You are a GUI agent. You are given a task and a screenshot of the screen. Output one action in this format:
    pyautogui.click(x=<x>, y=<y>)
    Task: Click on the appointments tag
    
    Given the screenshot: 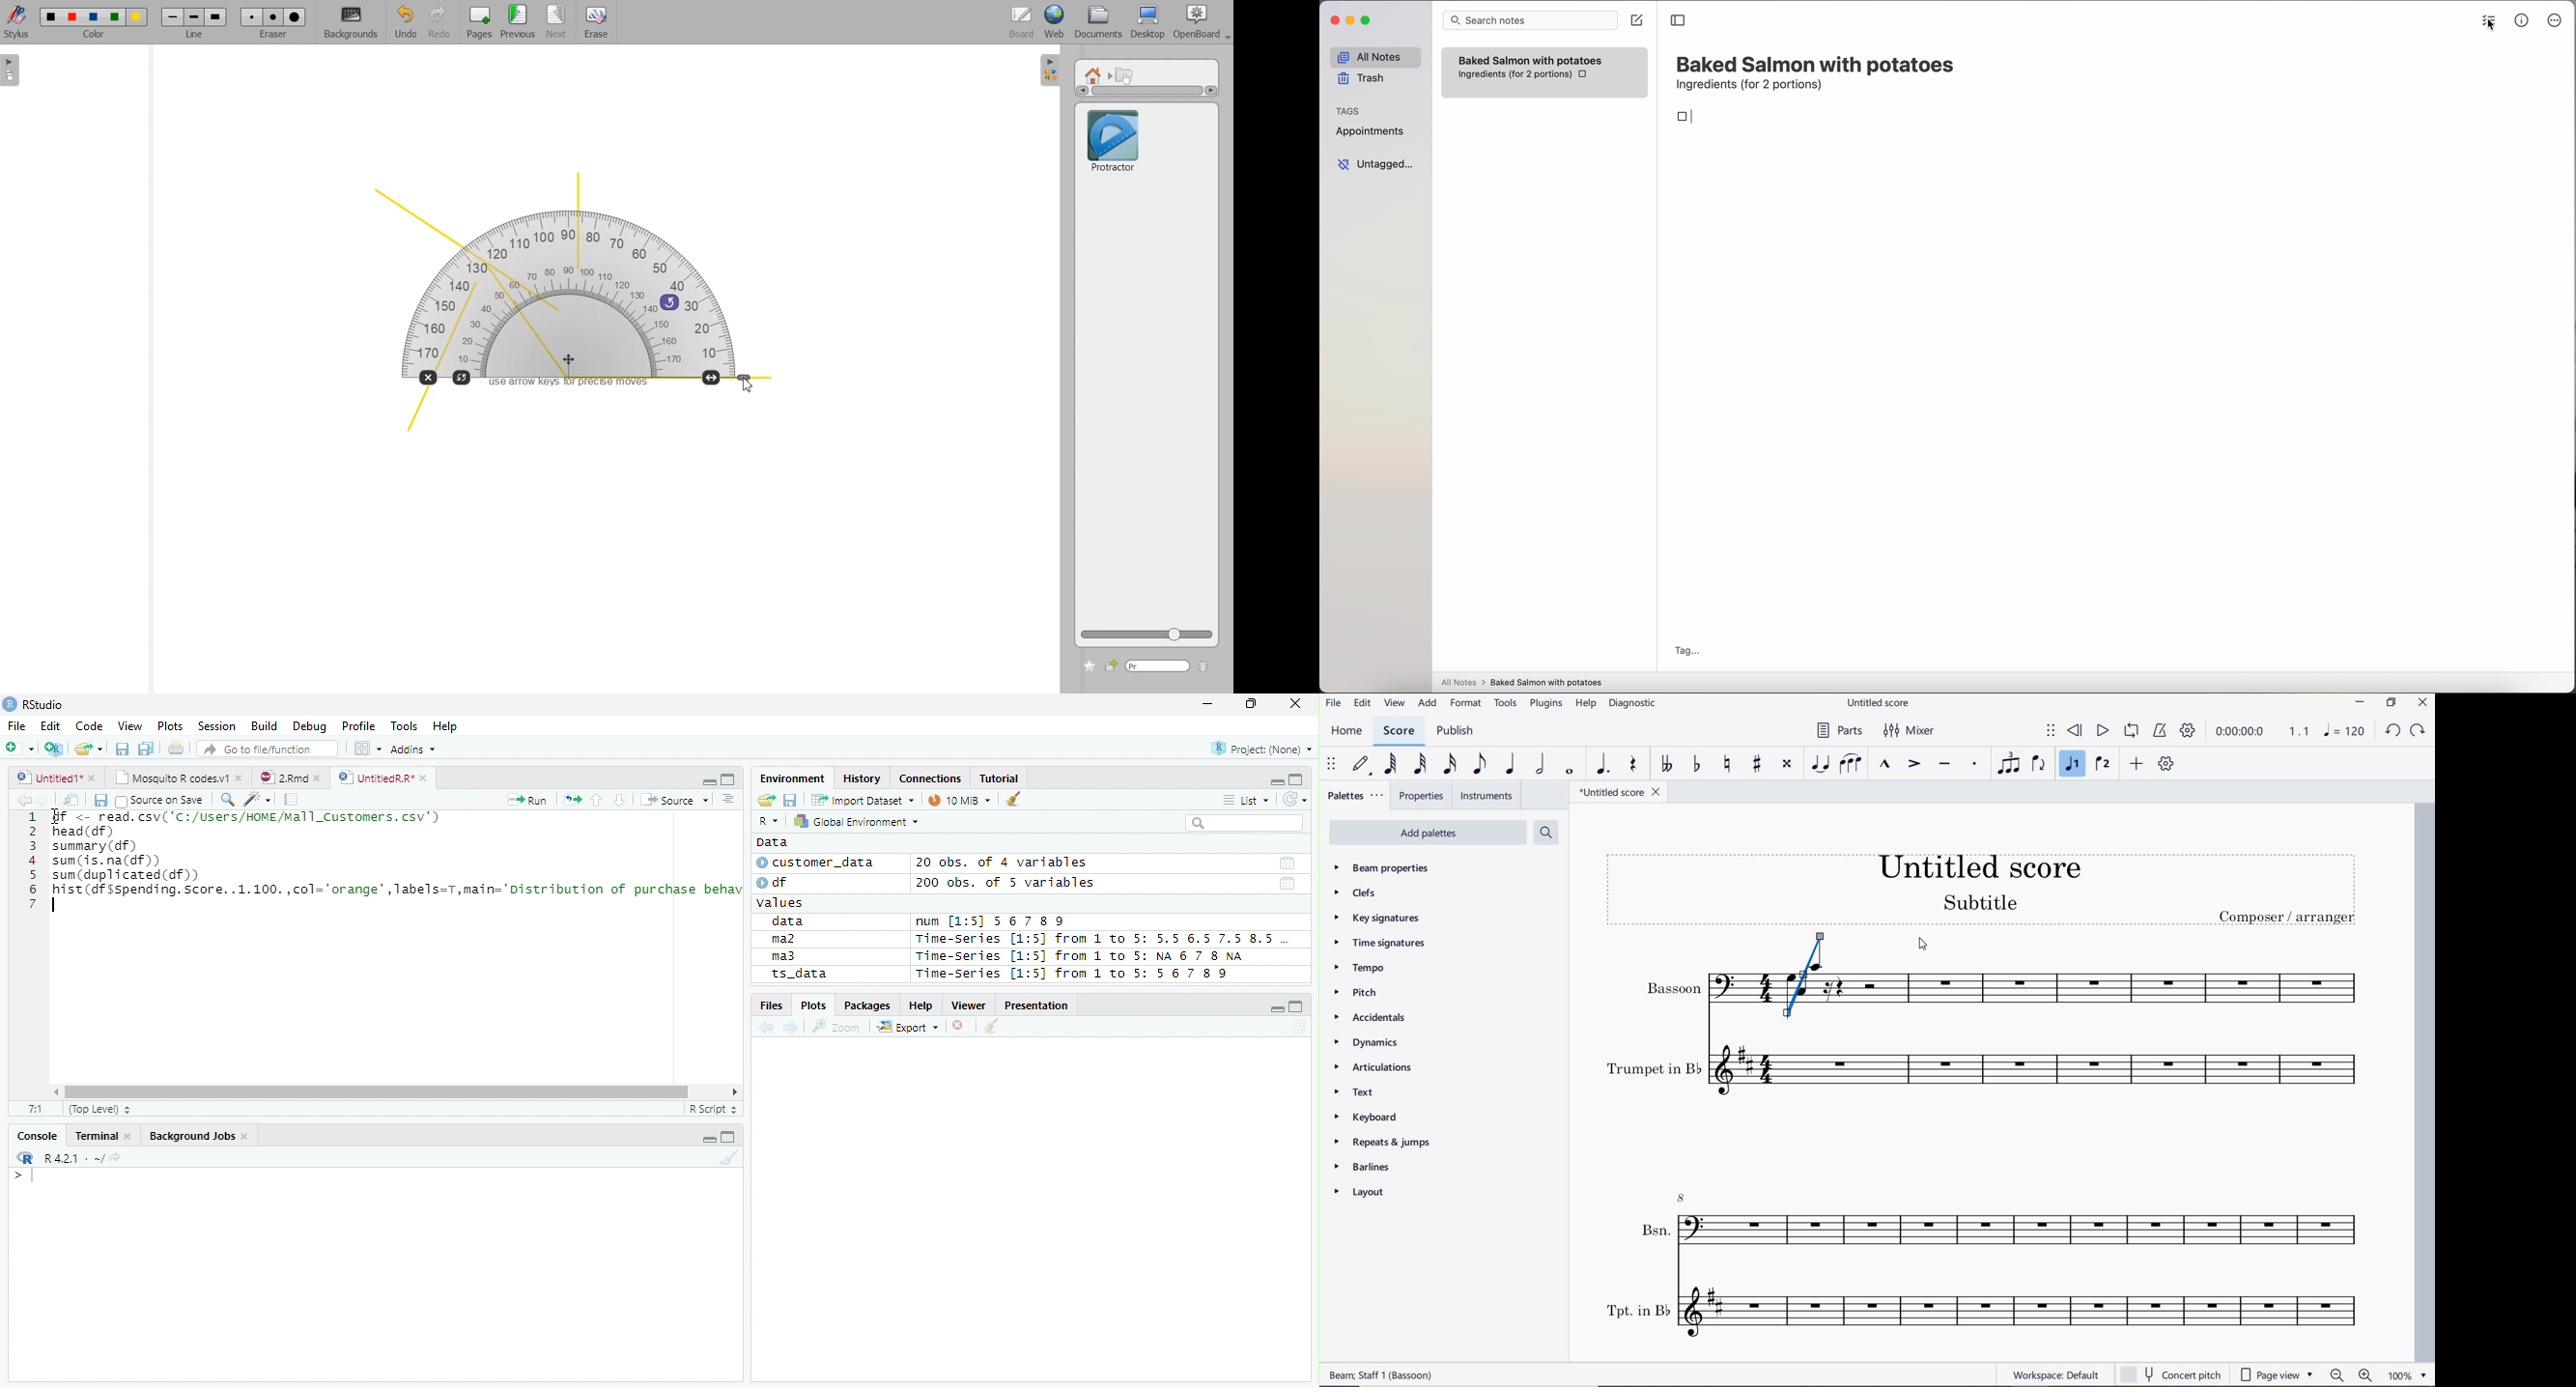 What is the action you would take?
    pyautogui.click(x=1371, y=129)
    